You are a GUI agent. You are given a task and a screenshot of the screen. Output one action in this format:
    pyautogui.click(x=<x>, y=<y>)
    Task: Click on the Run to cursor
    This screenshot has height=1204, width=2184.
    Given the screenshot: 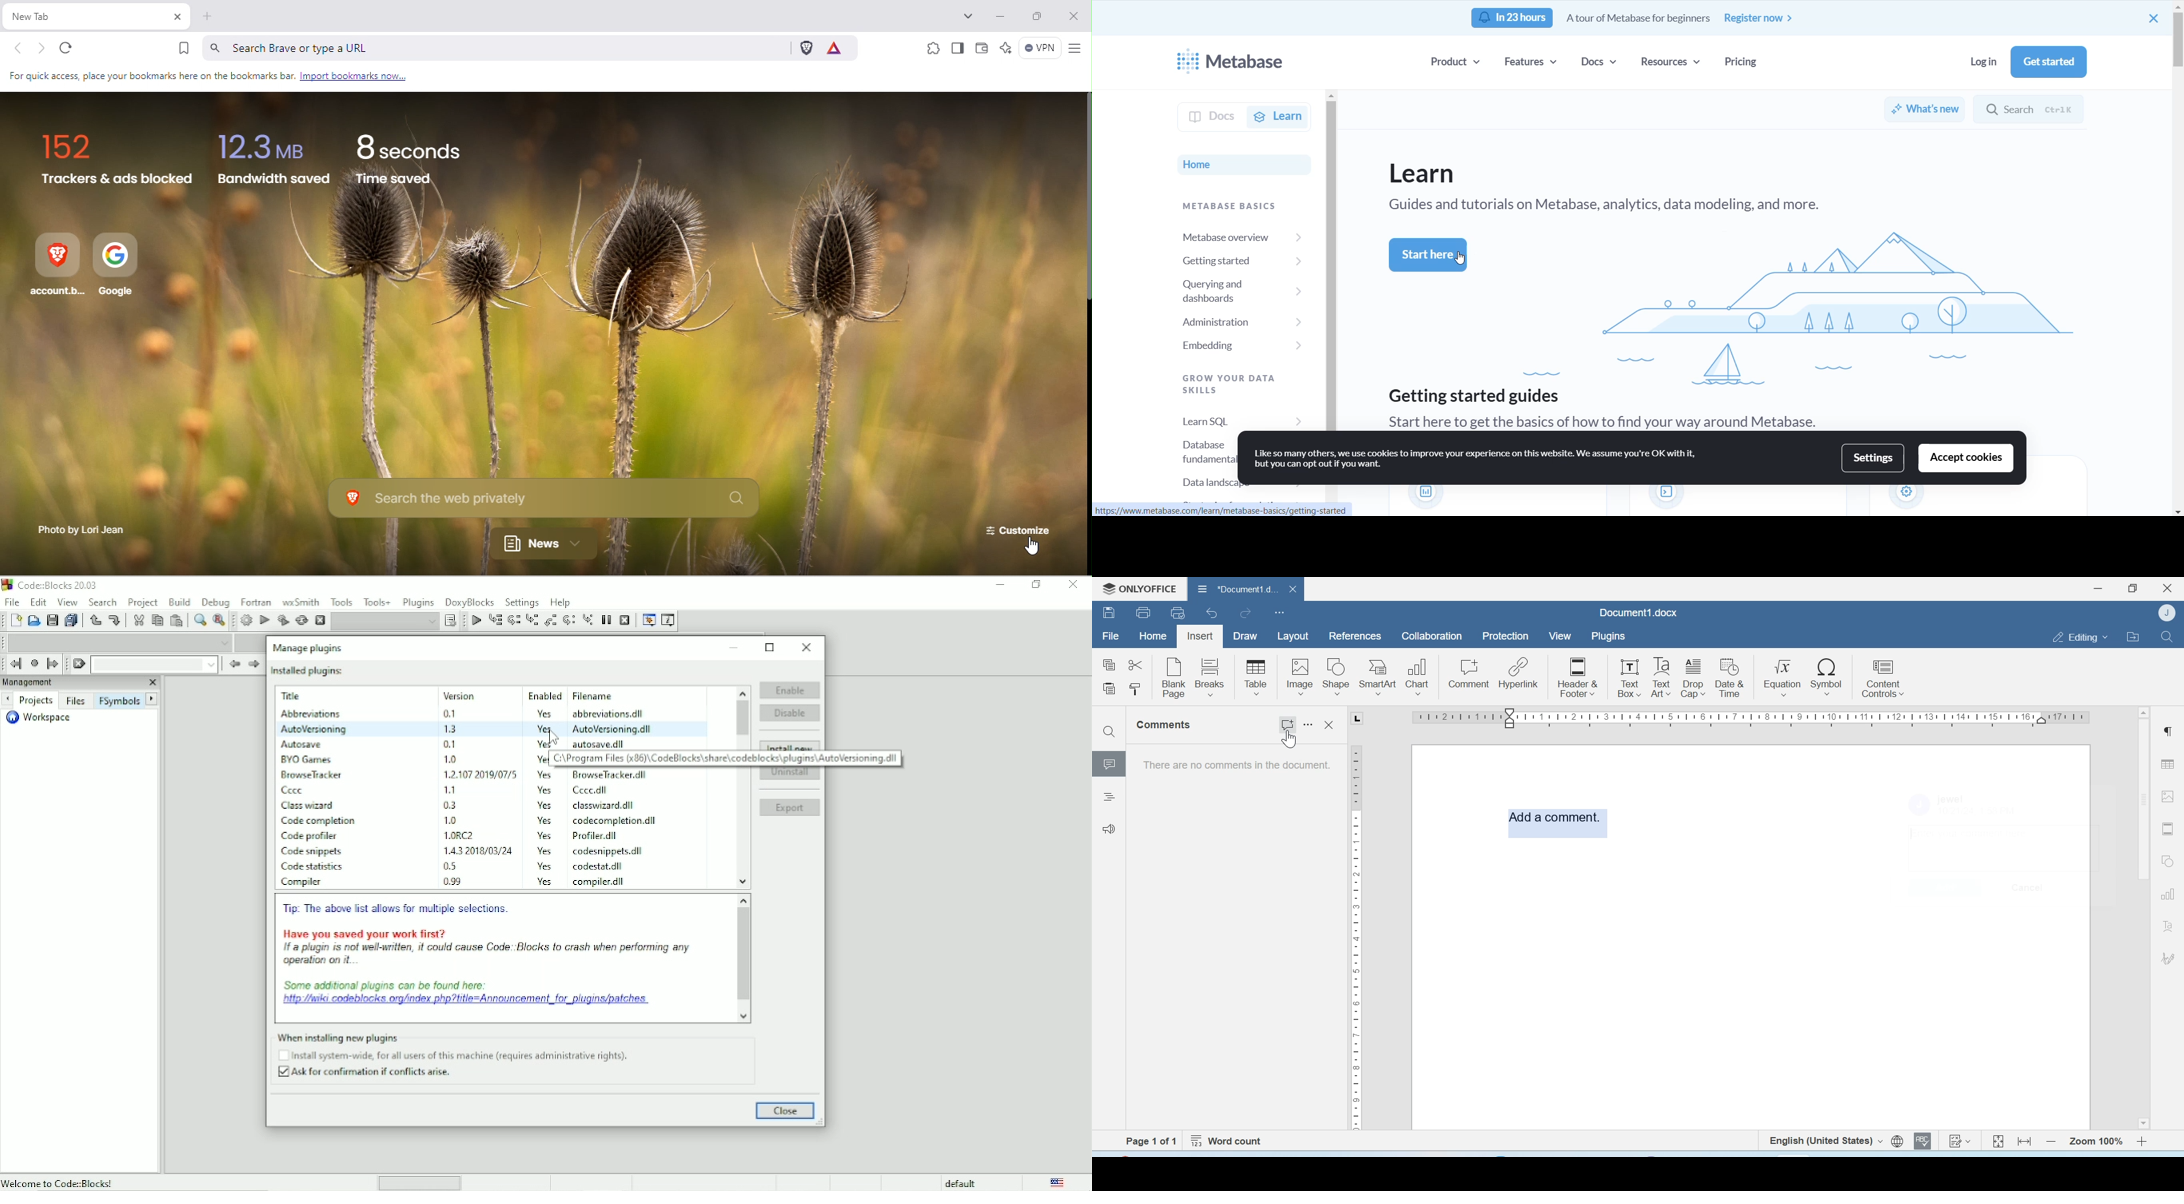 What is the action you would take?
    pyautogui.click(x=475, y=621)
    